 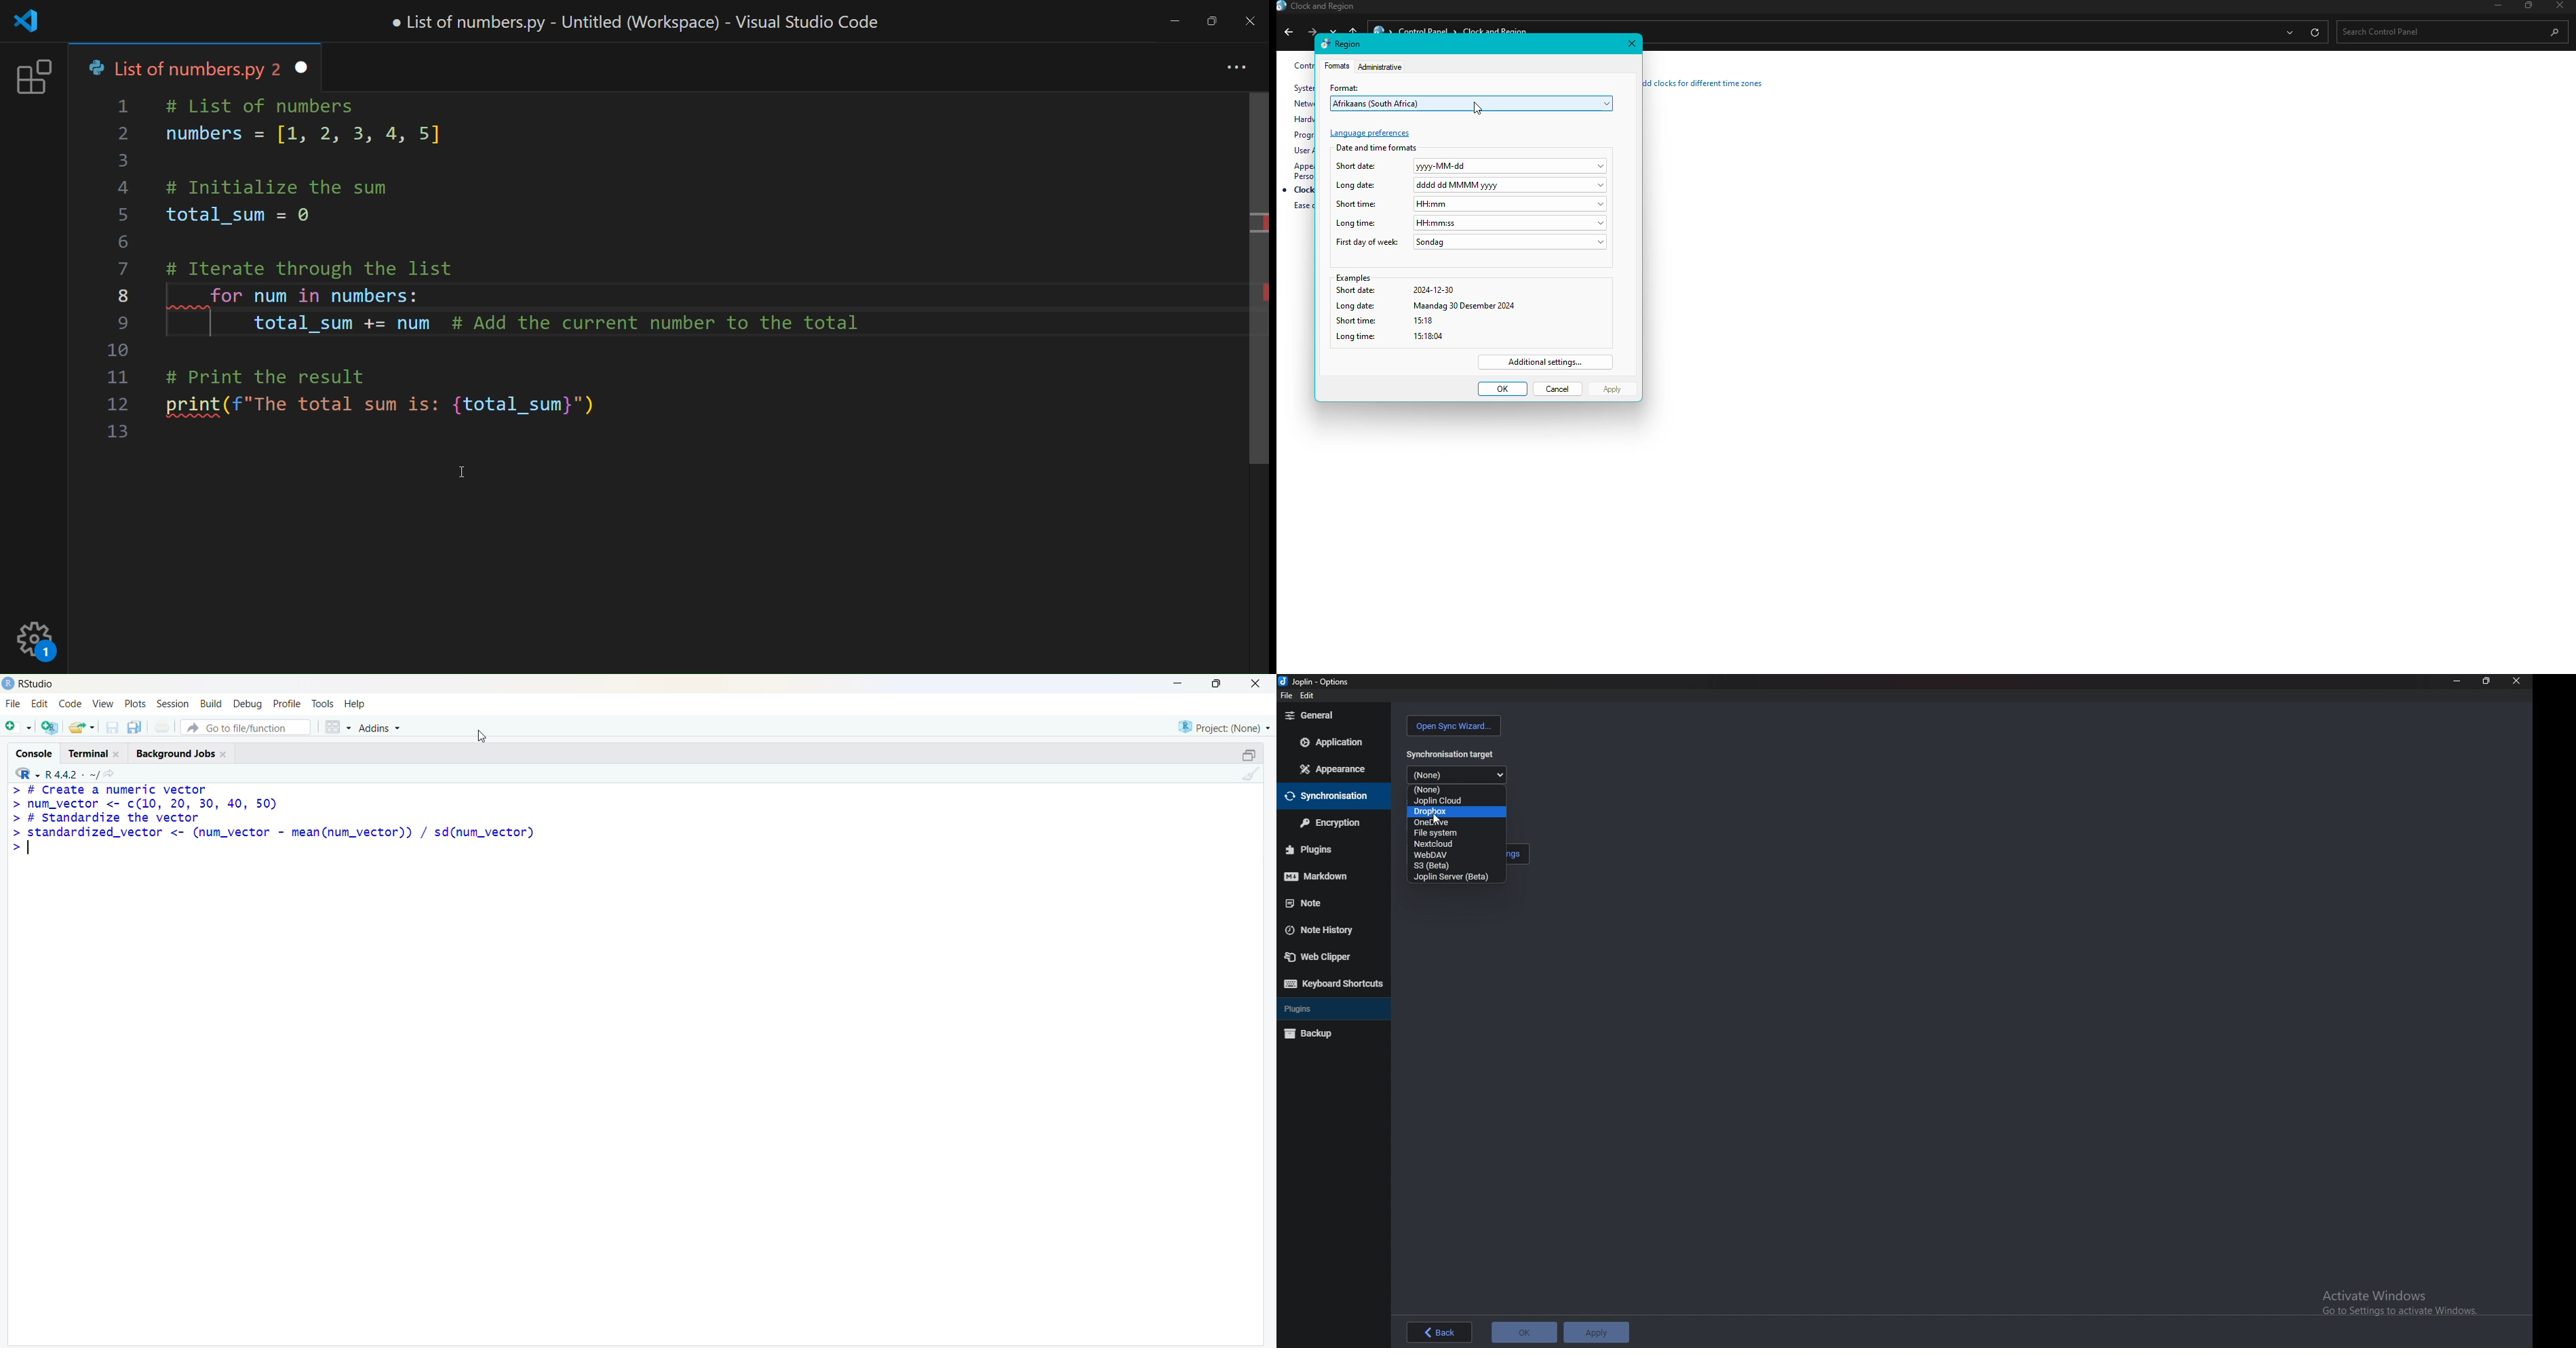 I want to click on note, so click(x=1330, y=901).